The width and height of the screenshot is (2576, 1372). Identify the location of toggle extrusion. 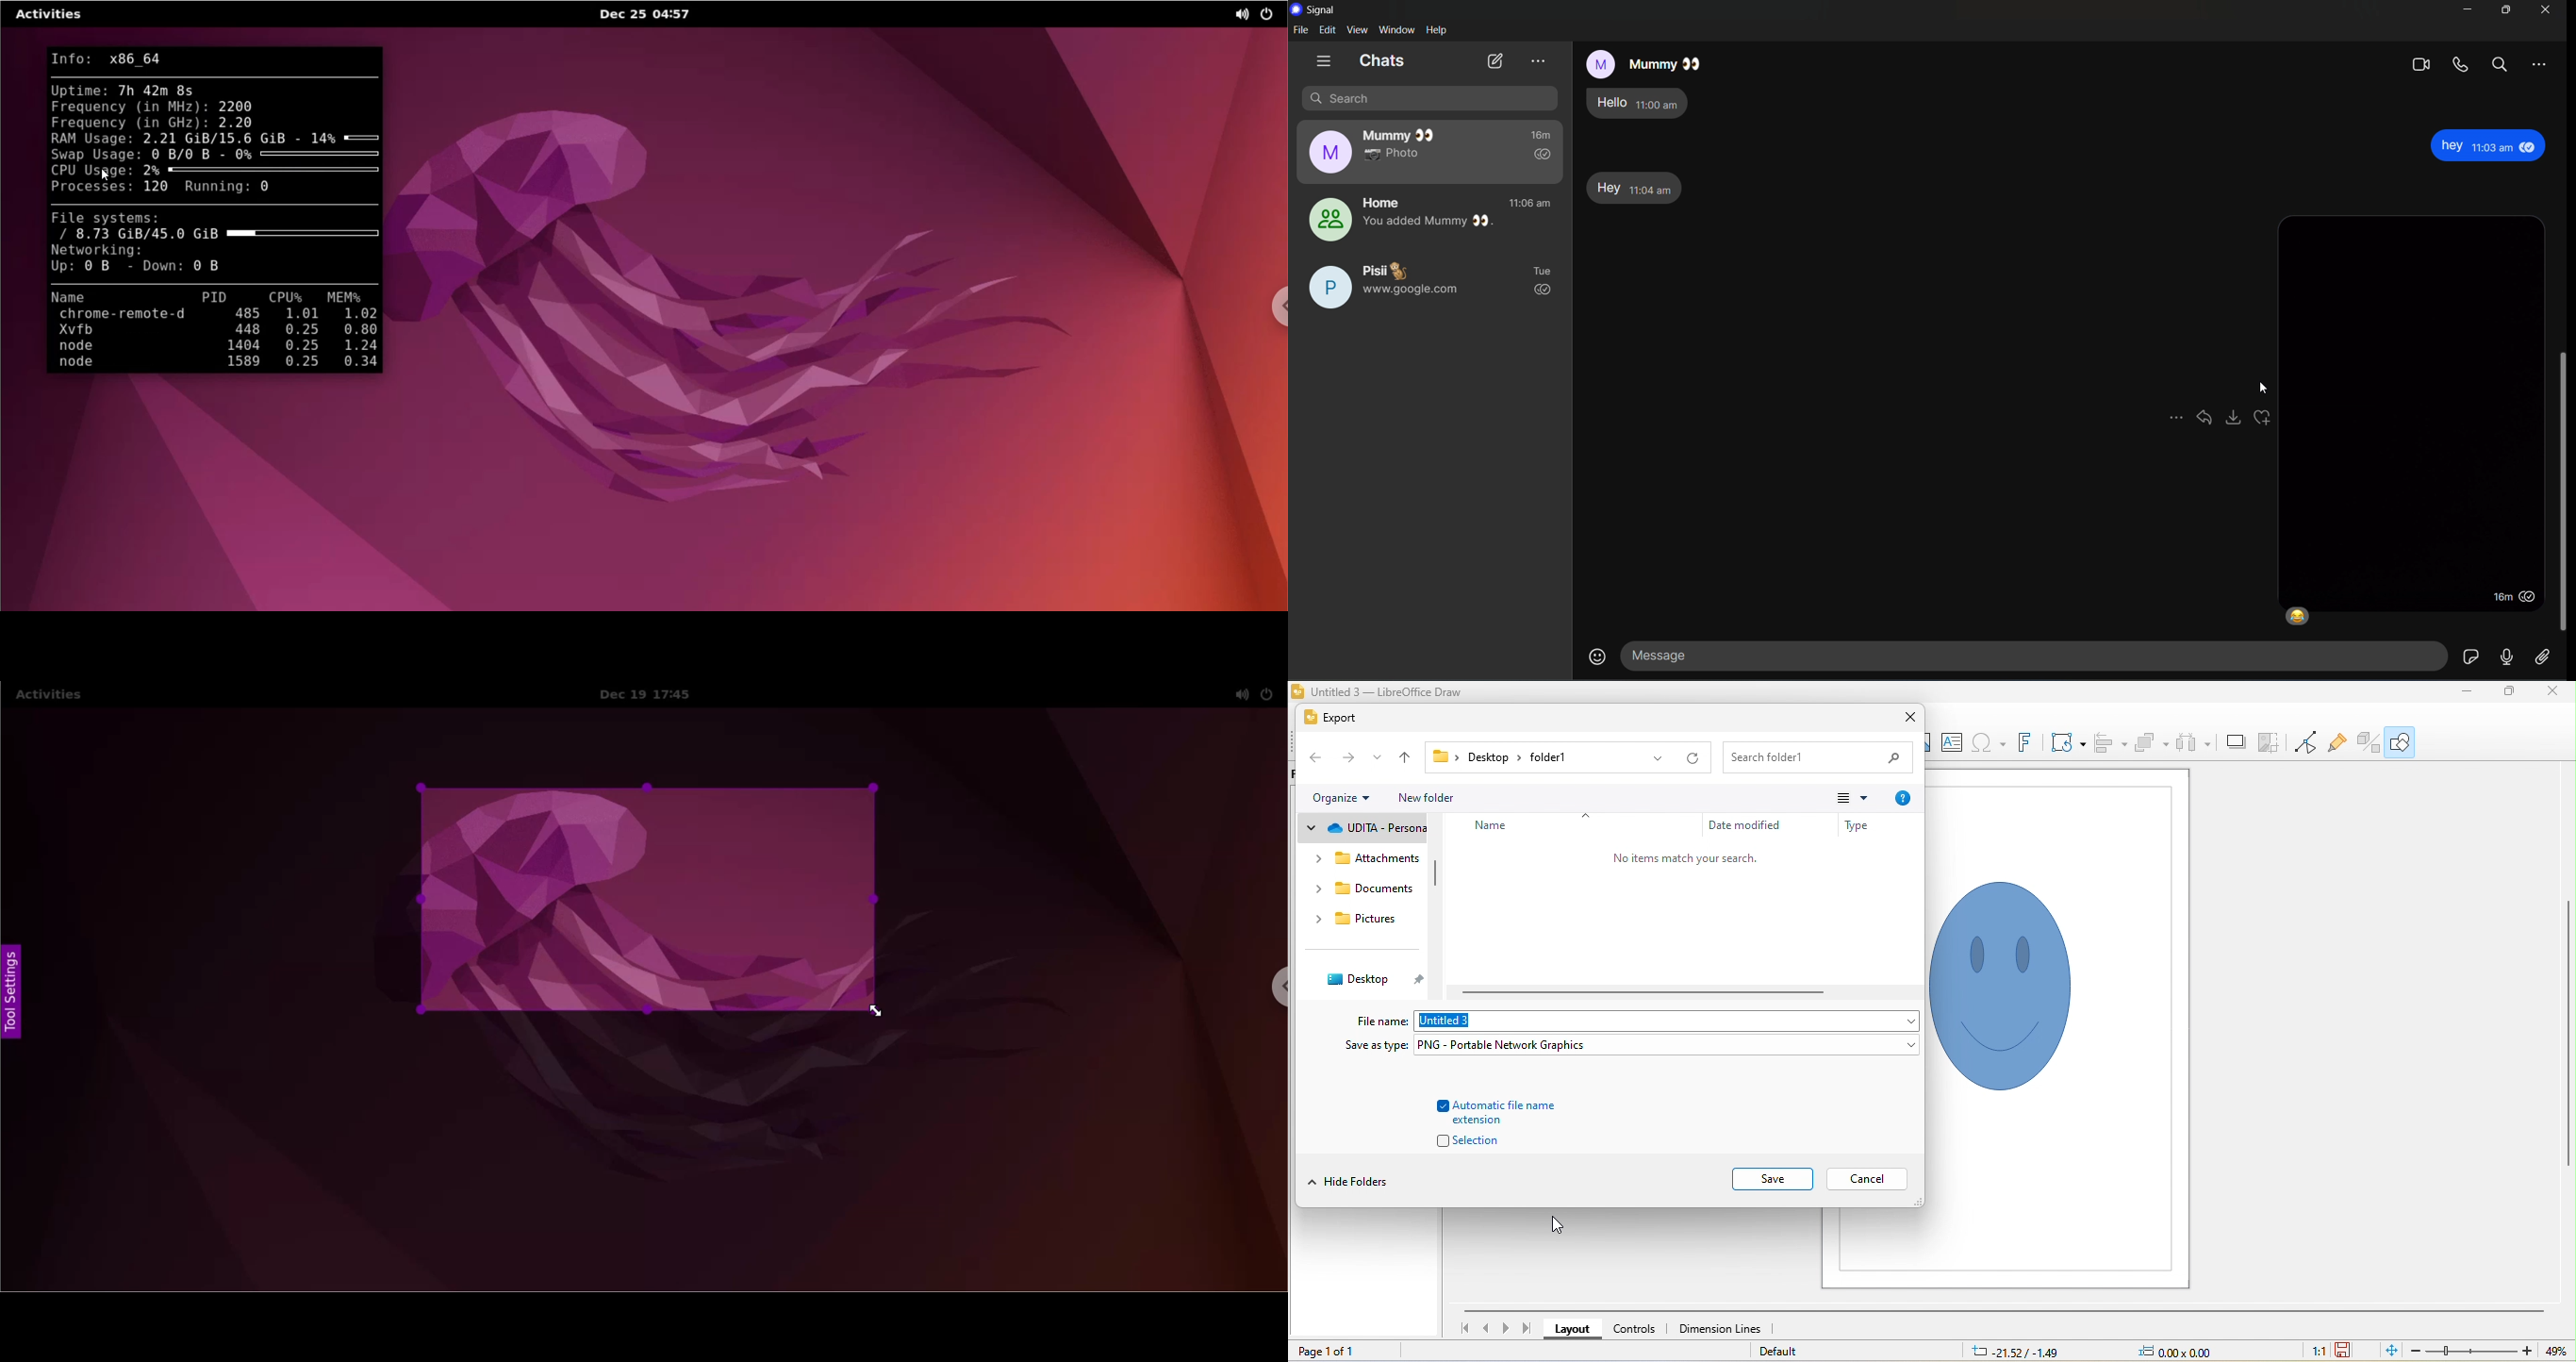
(2367, 744).